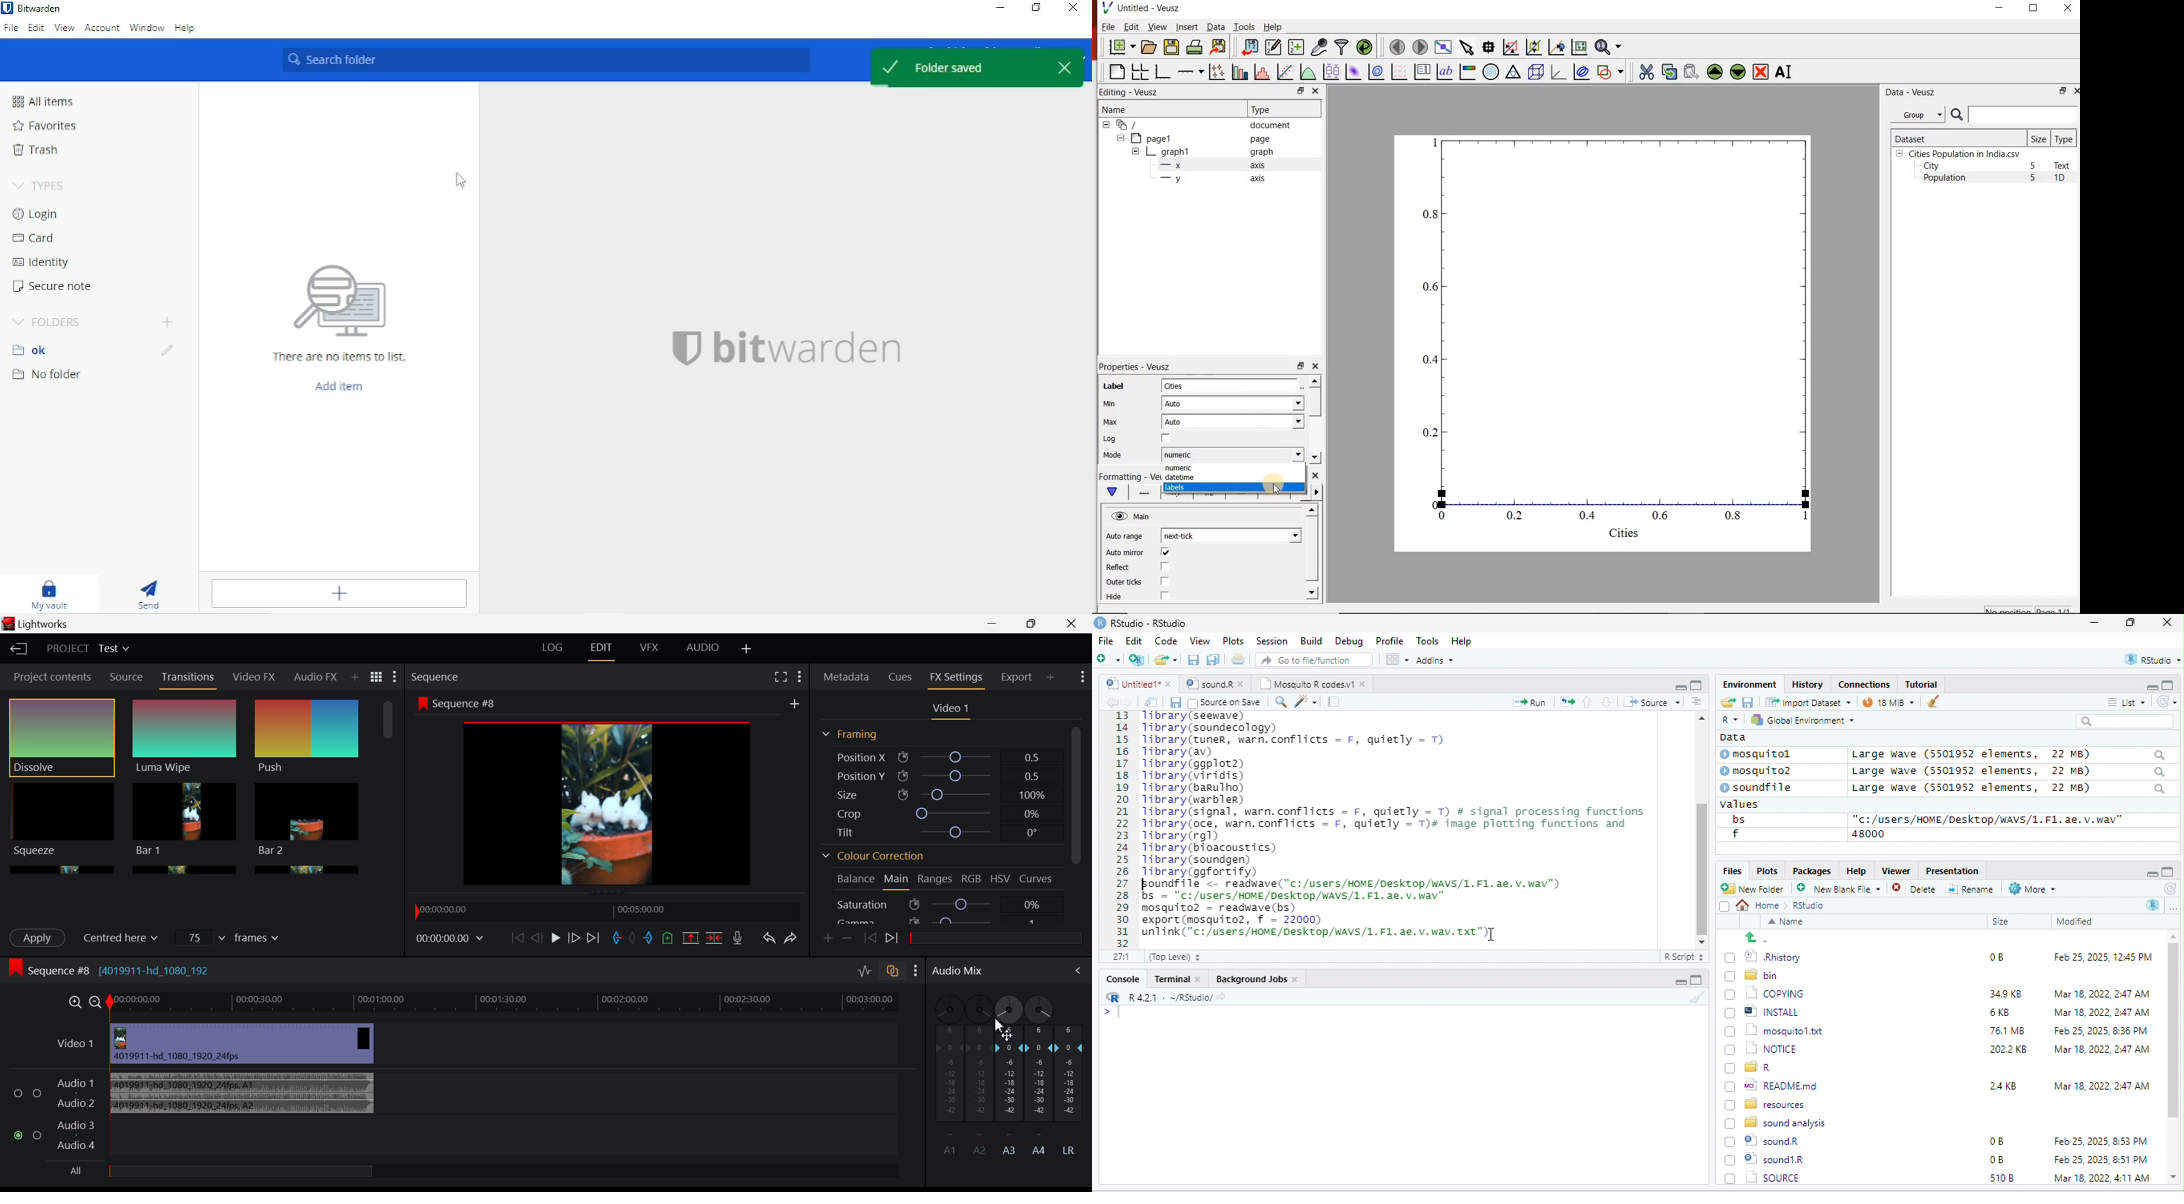 The height and width of the screenshot is (1204, 2184). I want to click on Name, so click(1158, 109).